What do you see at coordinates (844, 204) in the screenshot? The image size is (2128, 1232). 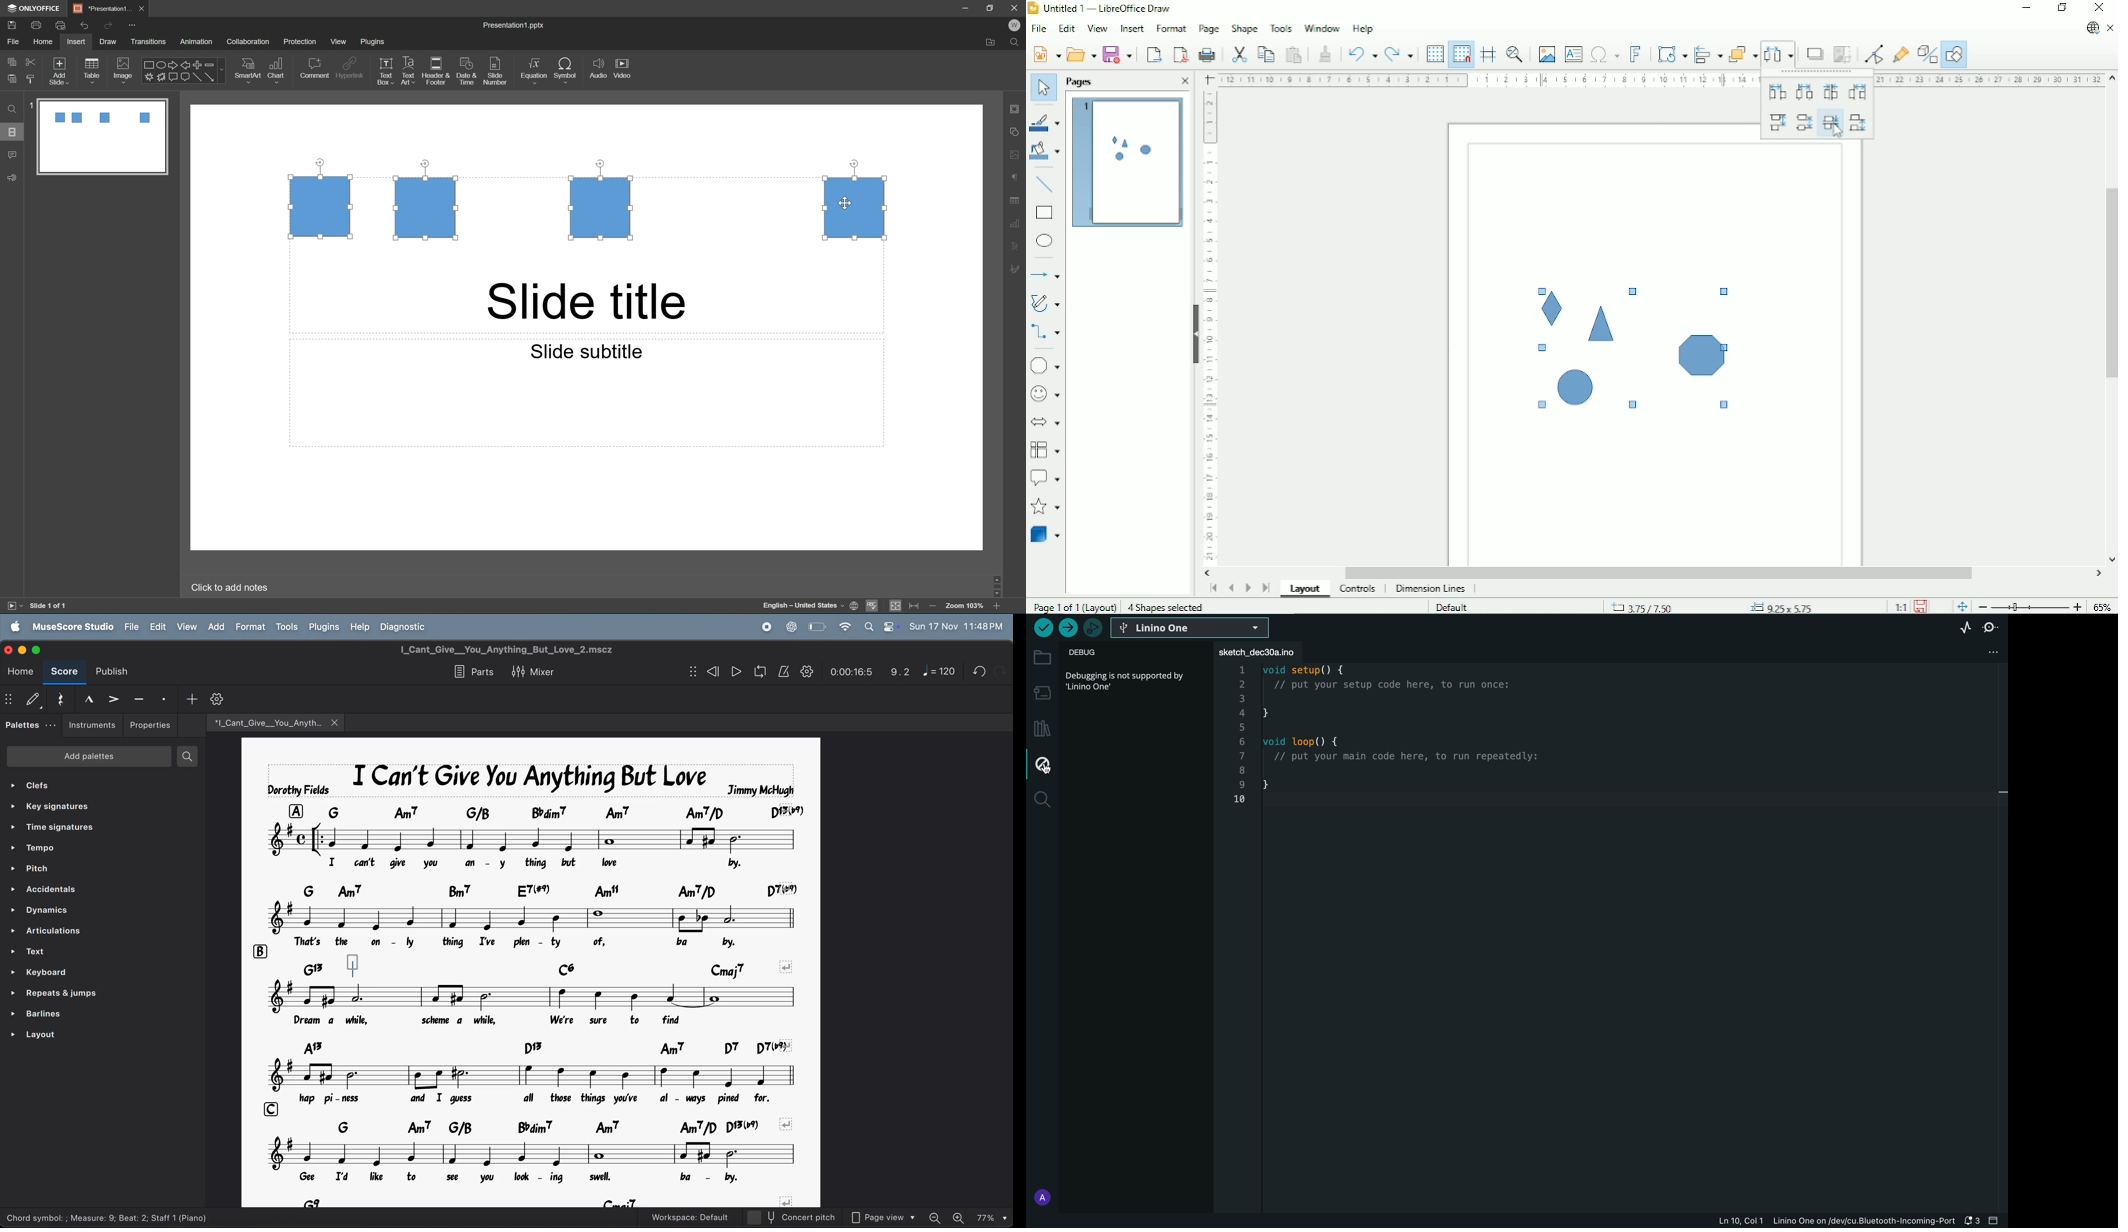 I see `Cursor` at bounding box center [844, 204].